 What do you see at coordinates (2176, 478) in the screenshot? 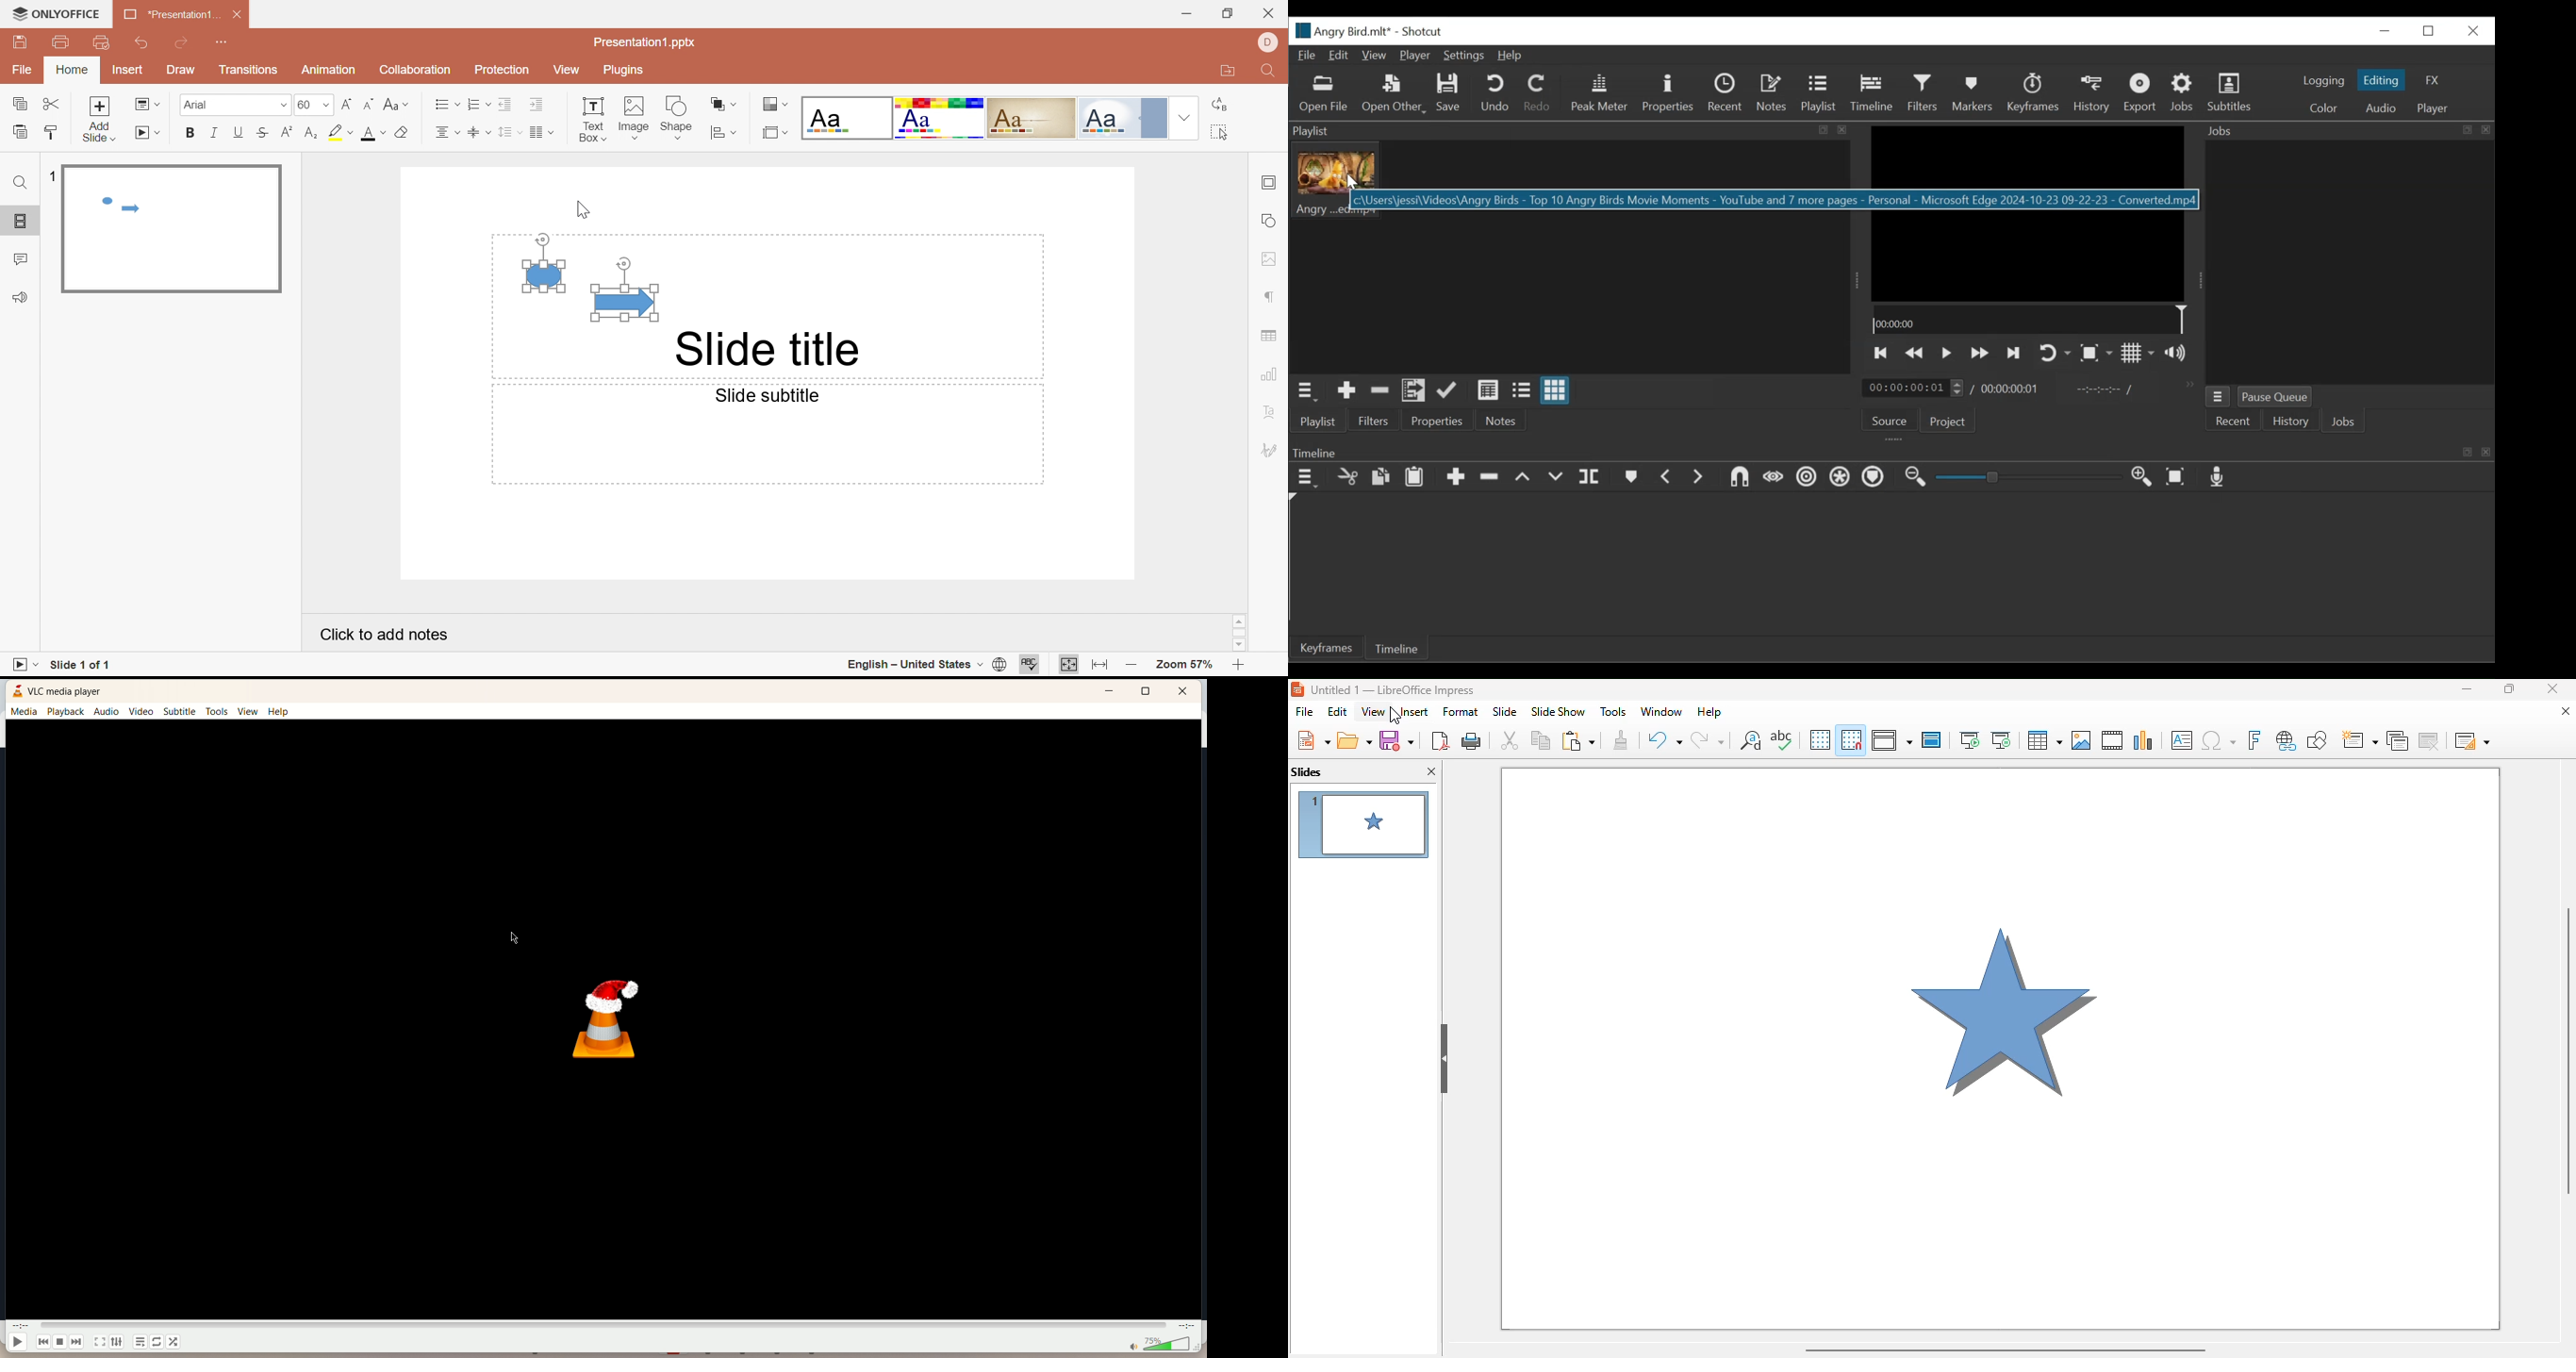
I see `Zoom timeline to fit` at bounding box center [2176, 478].